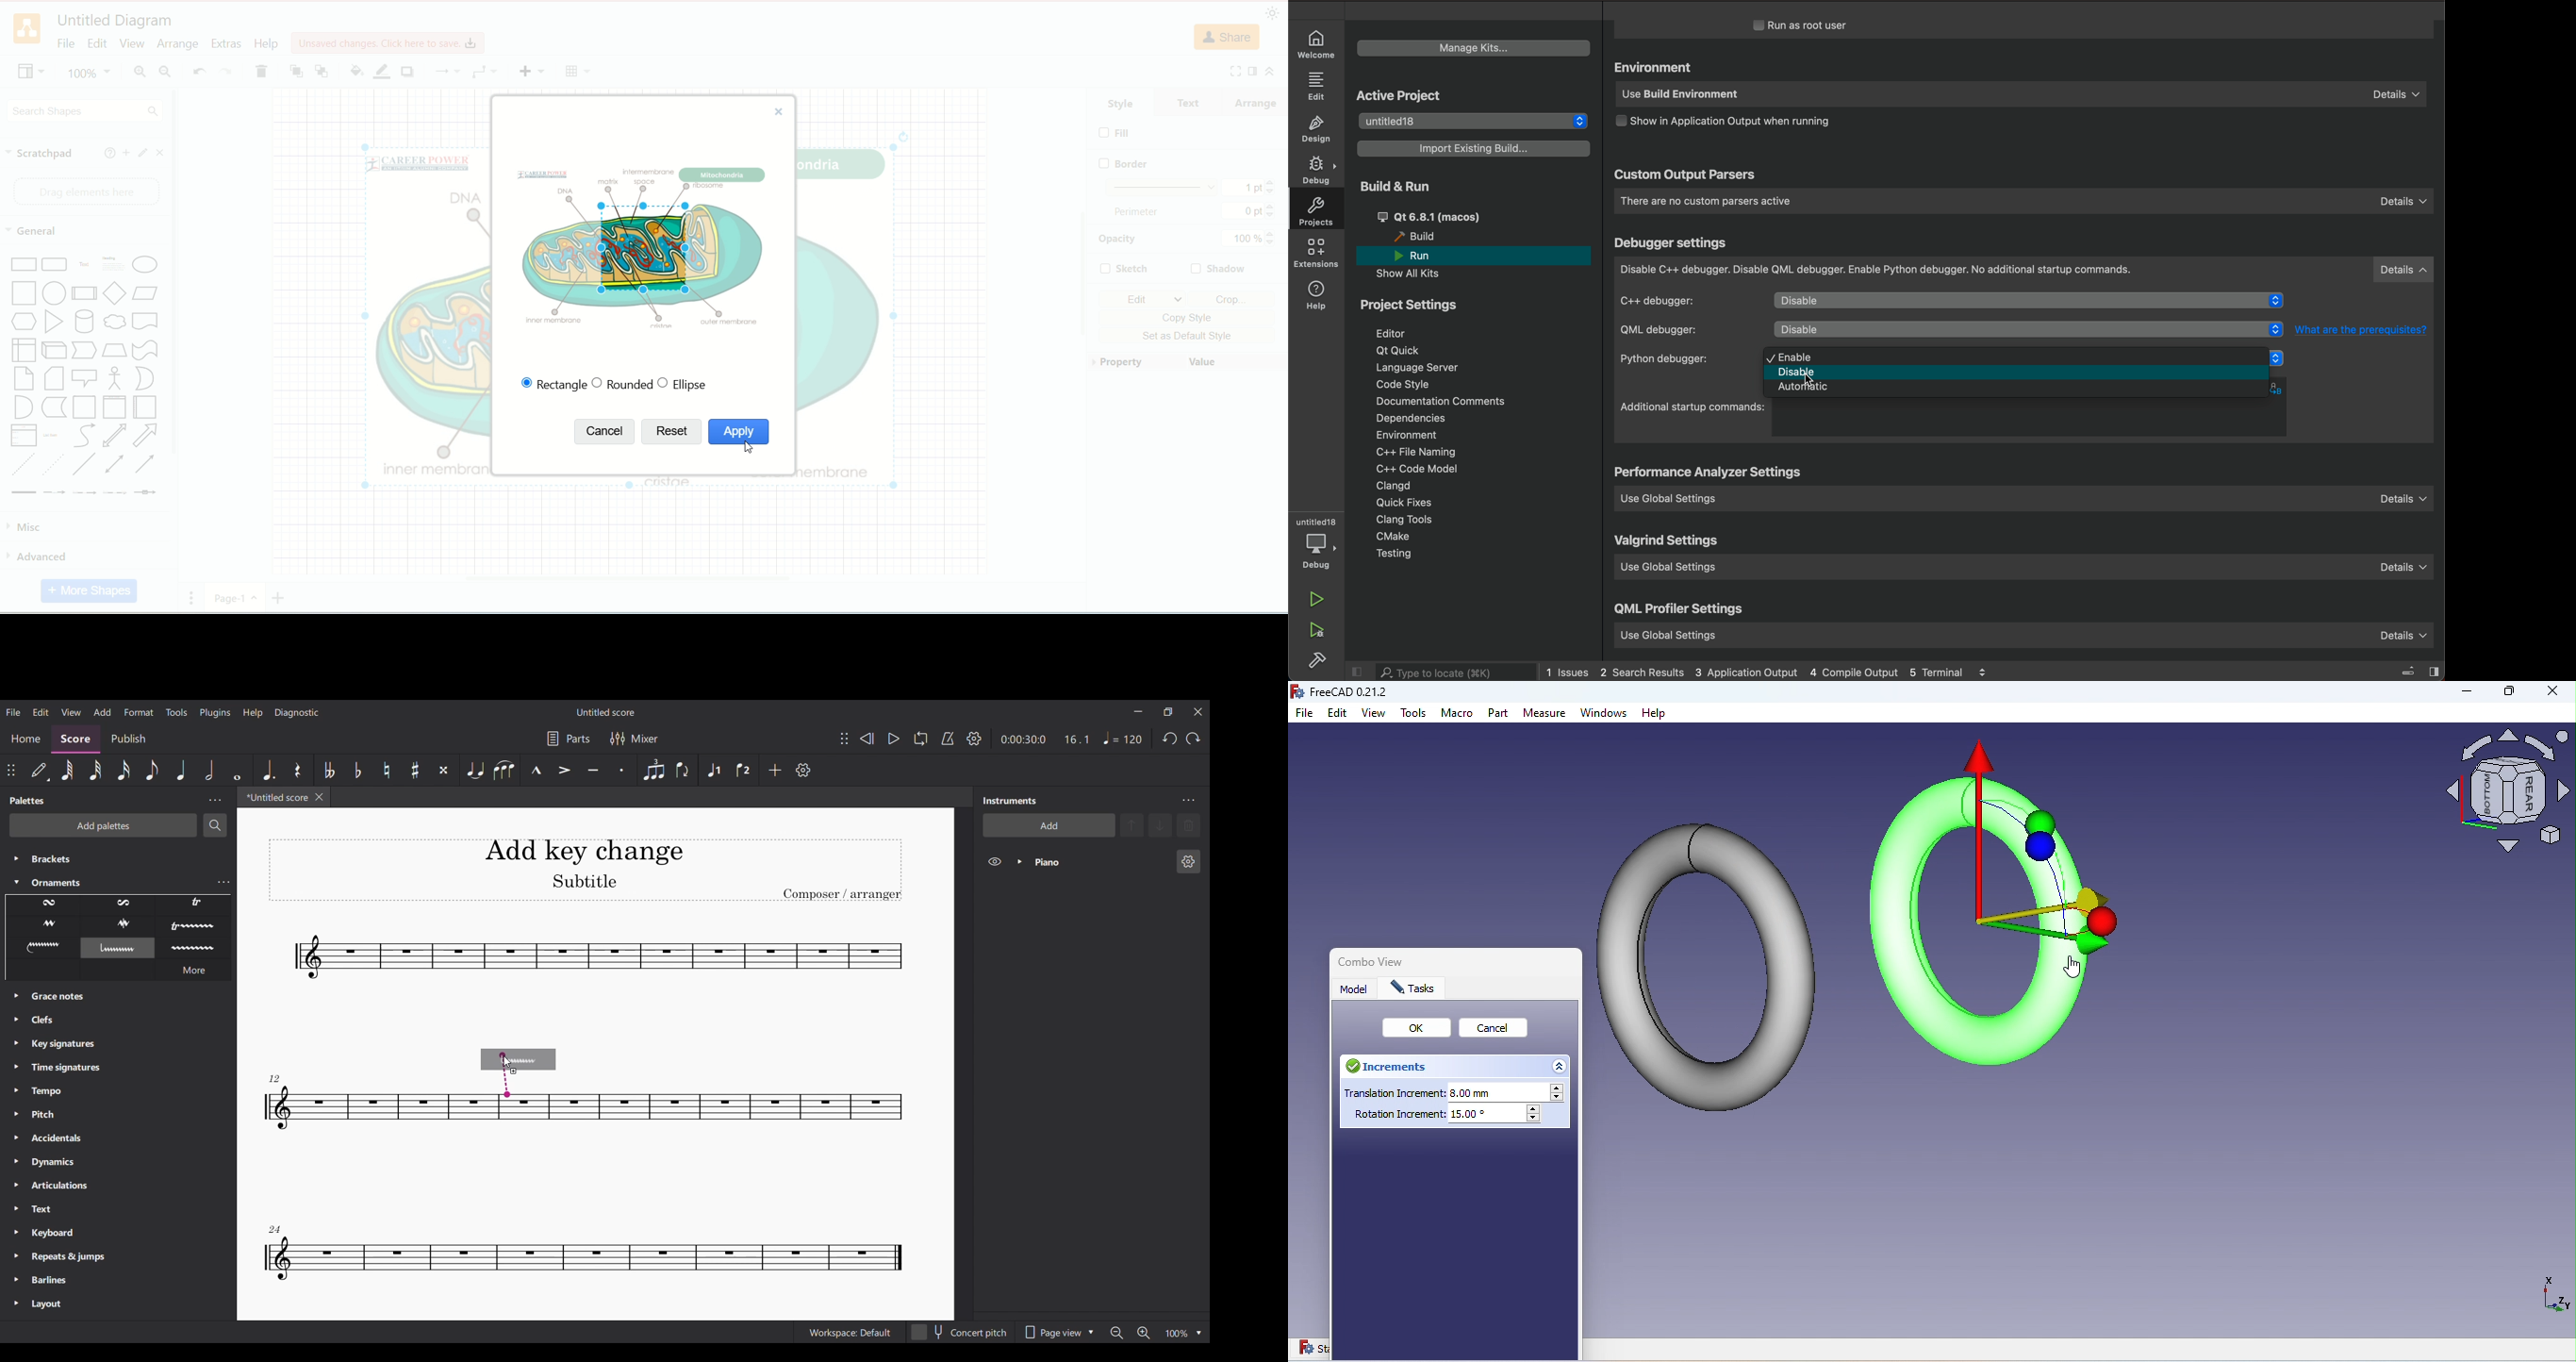 This screenshot has width=2576, height=1372. What do you see at coordinates (1124, 267) in the screenshot?
I see `sketch` at bounding box center [1124, 267].